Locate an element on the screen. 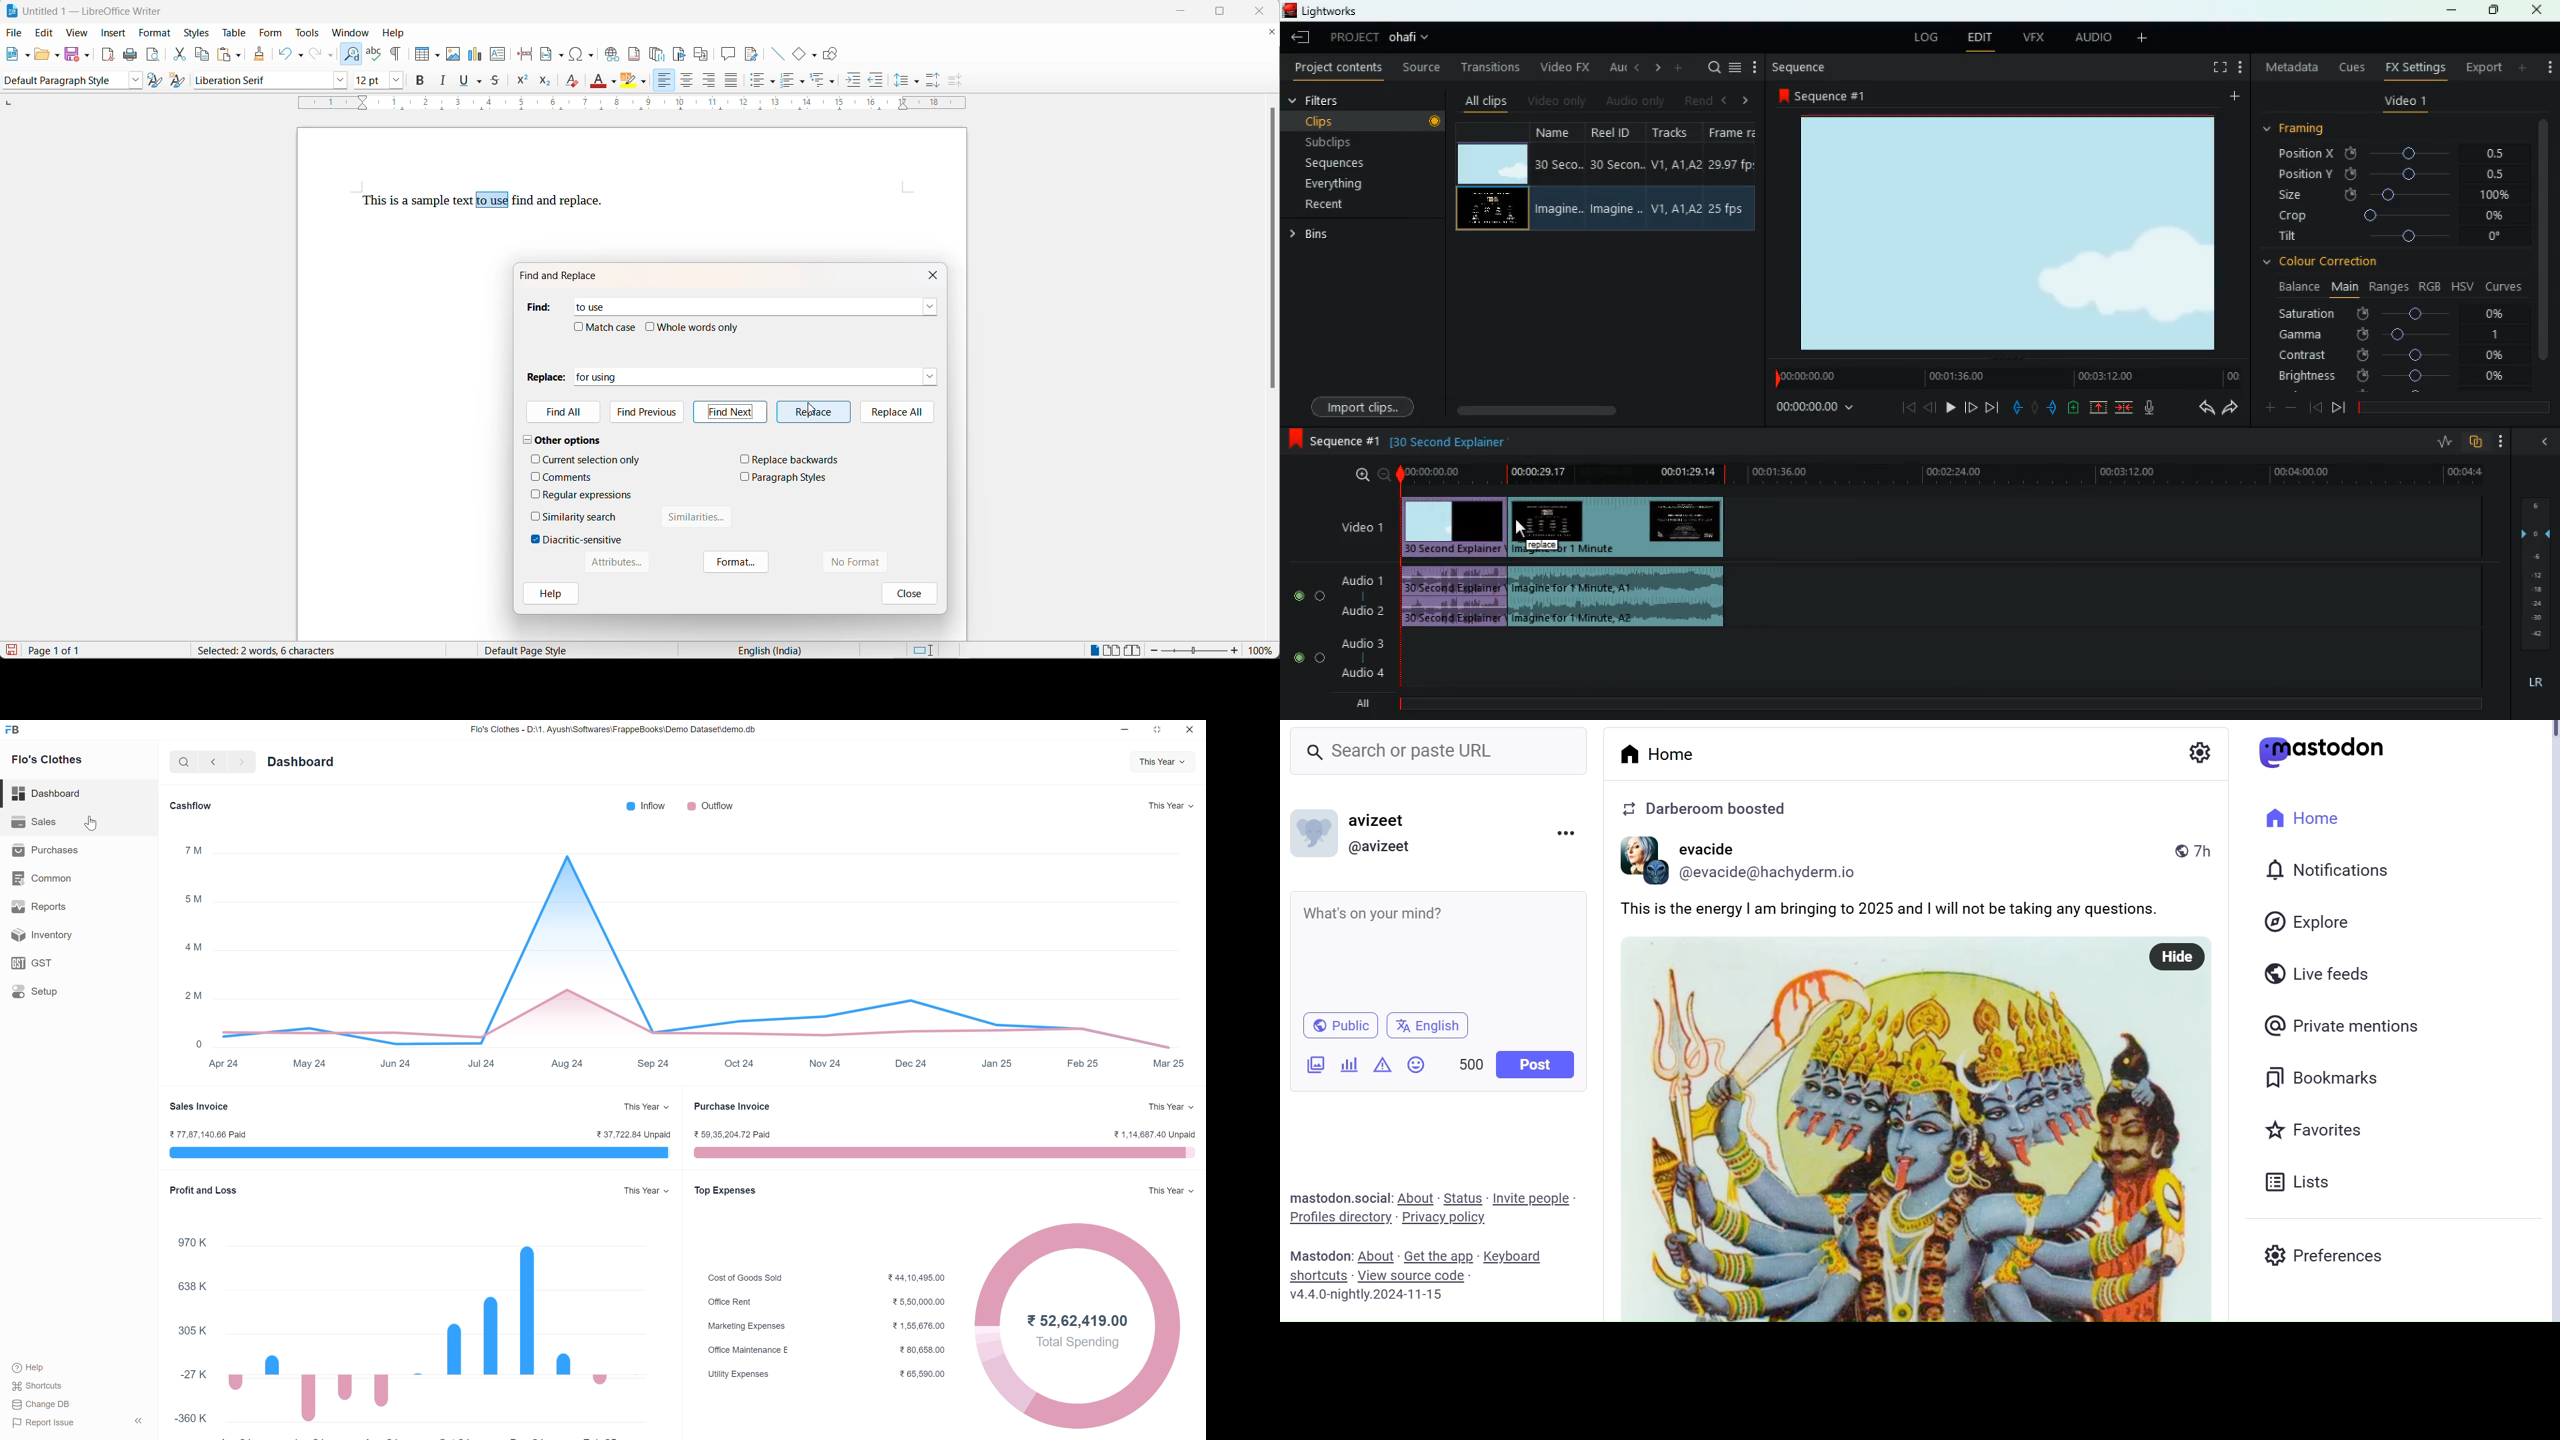 Image resolution: width=2576 pixels, height=1456 pixels. toggle formatting marks is located at coordinates (399, 50).